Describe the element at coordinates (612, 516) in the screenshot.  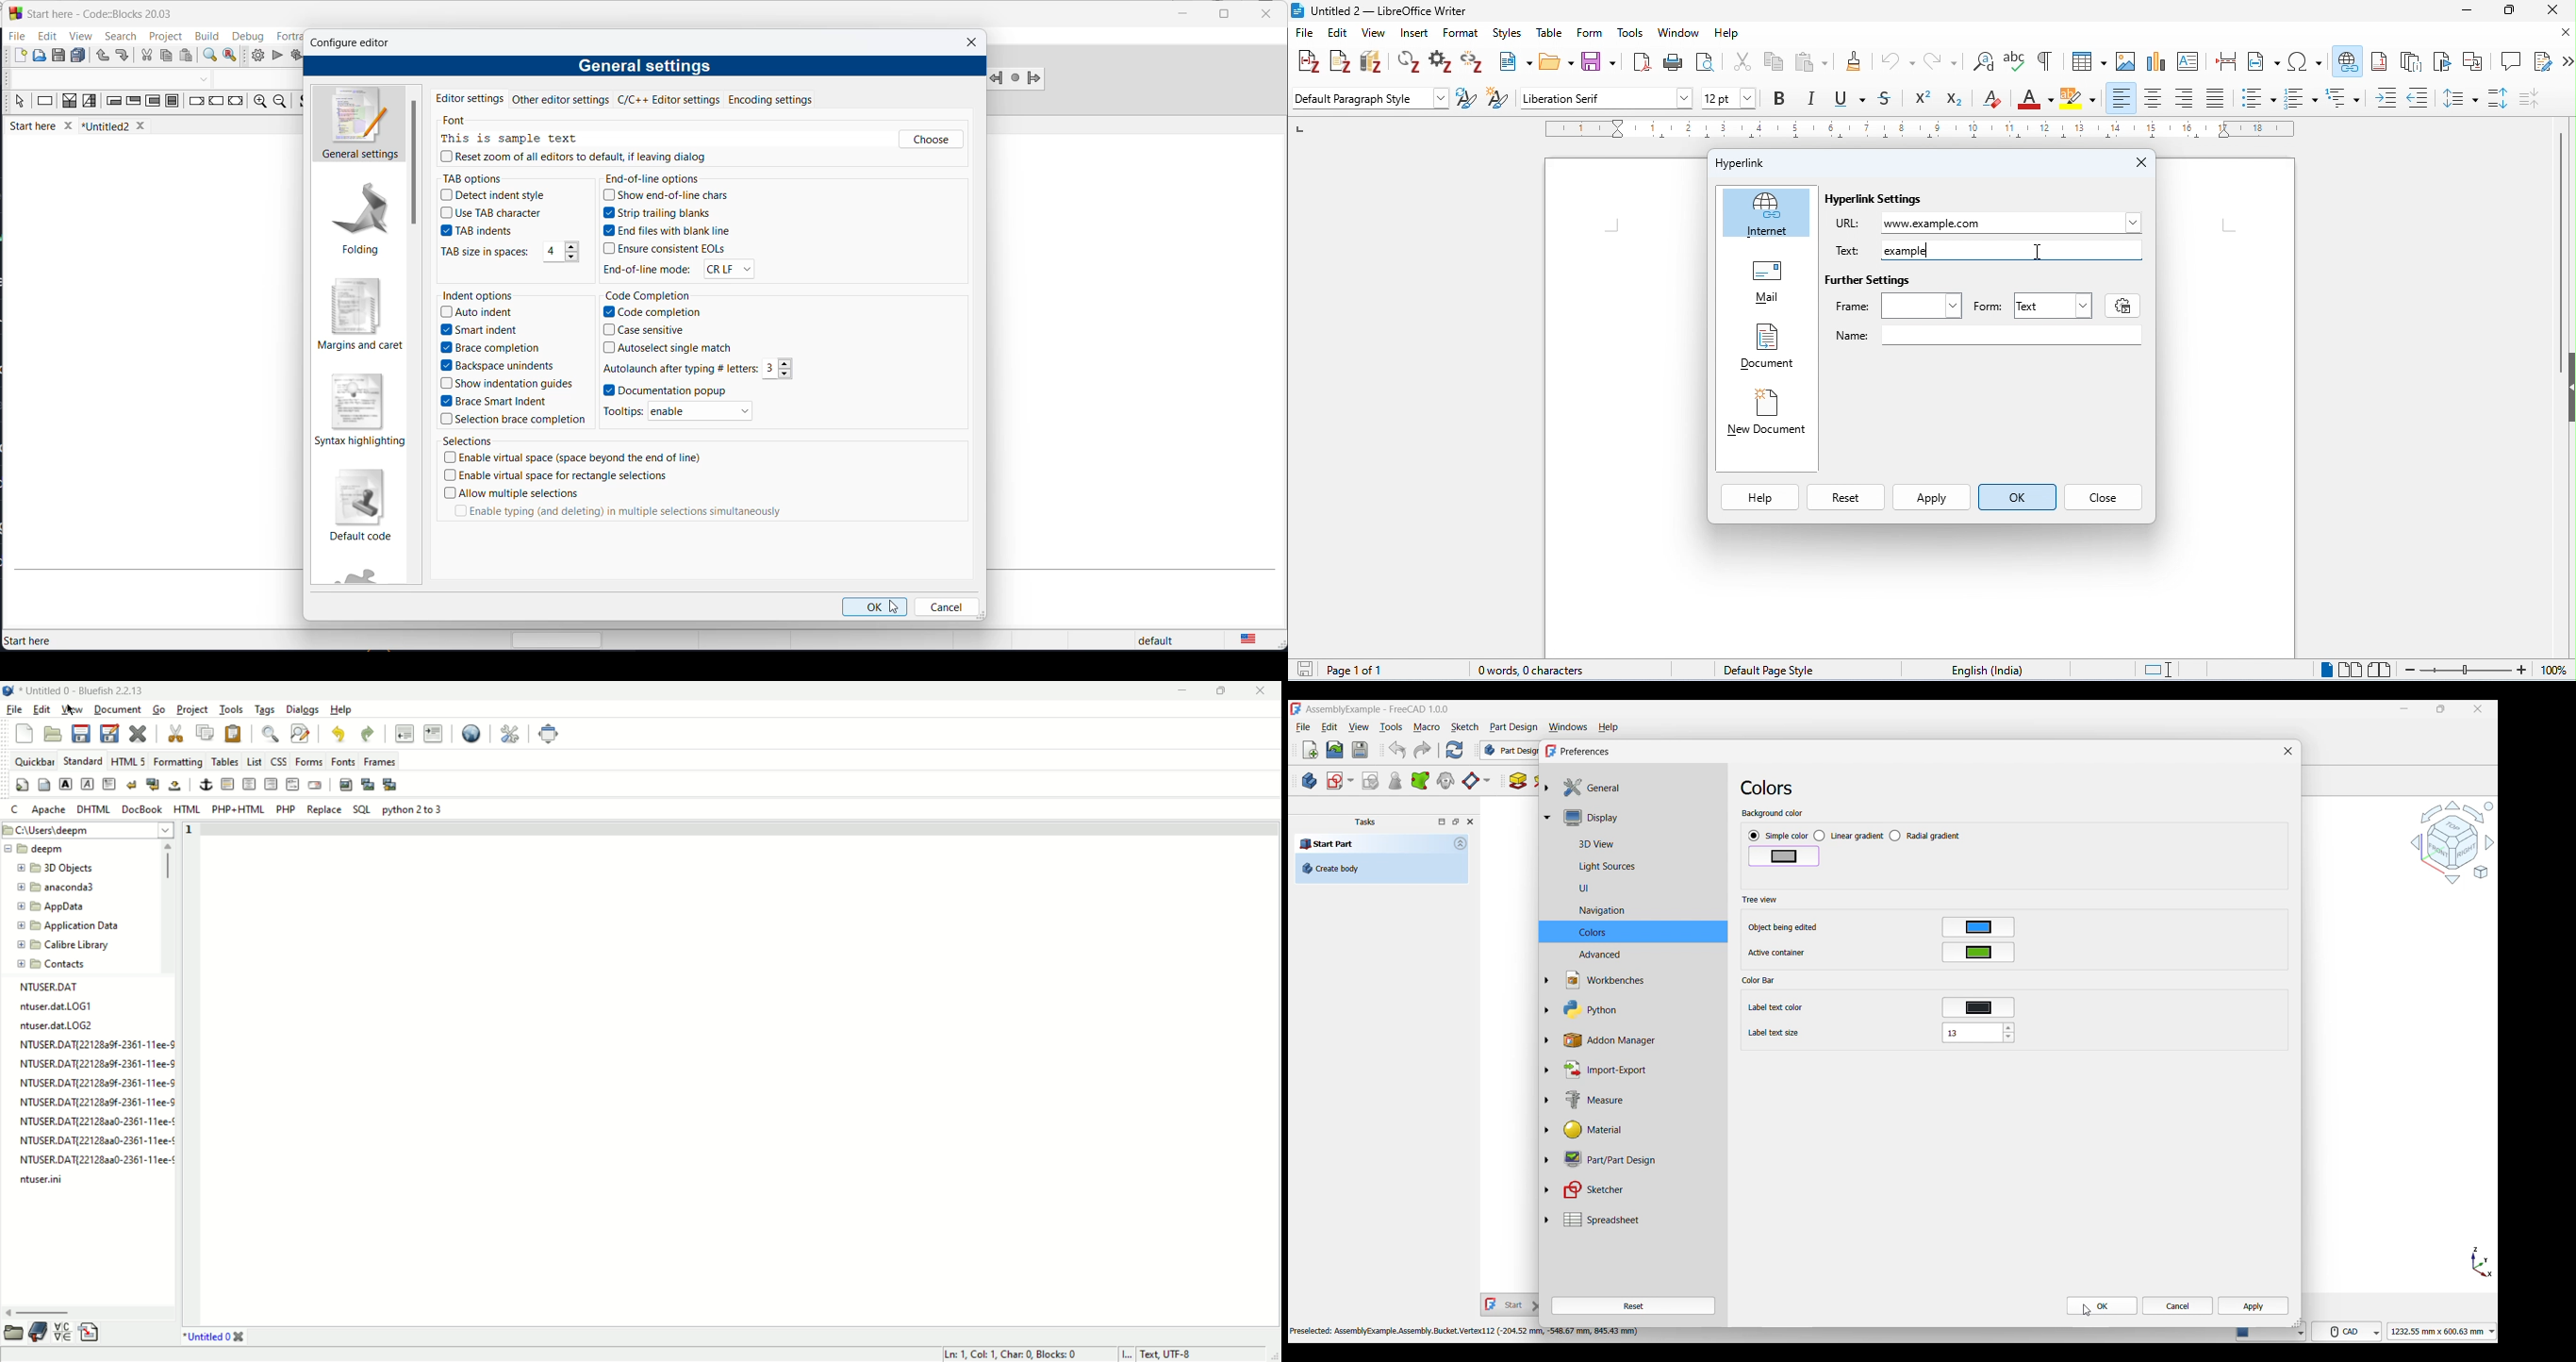
I see `enable typing checkbox` at that location.